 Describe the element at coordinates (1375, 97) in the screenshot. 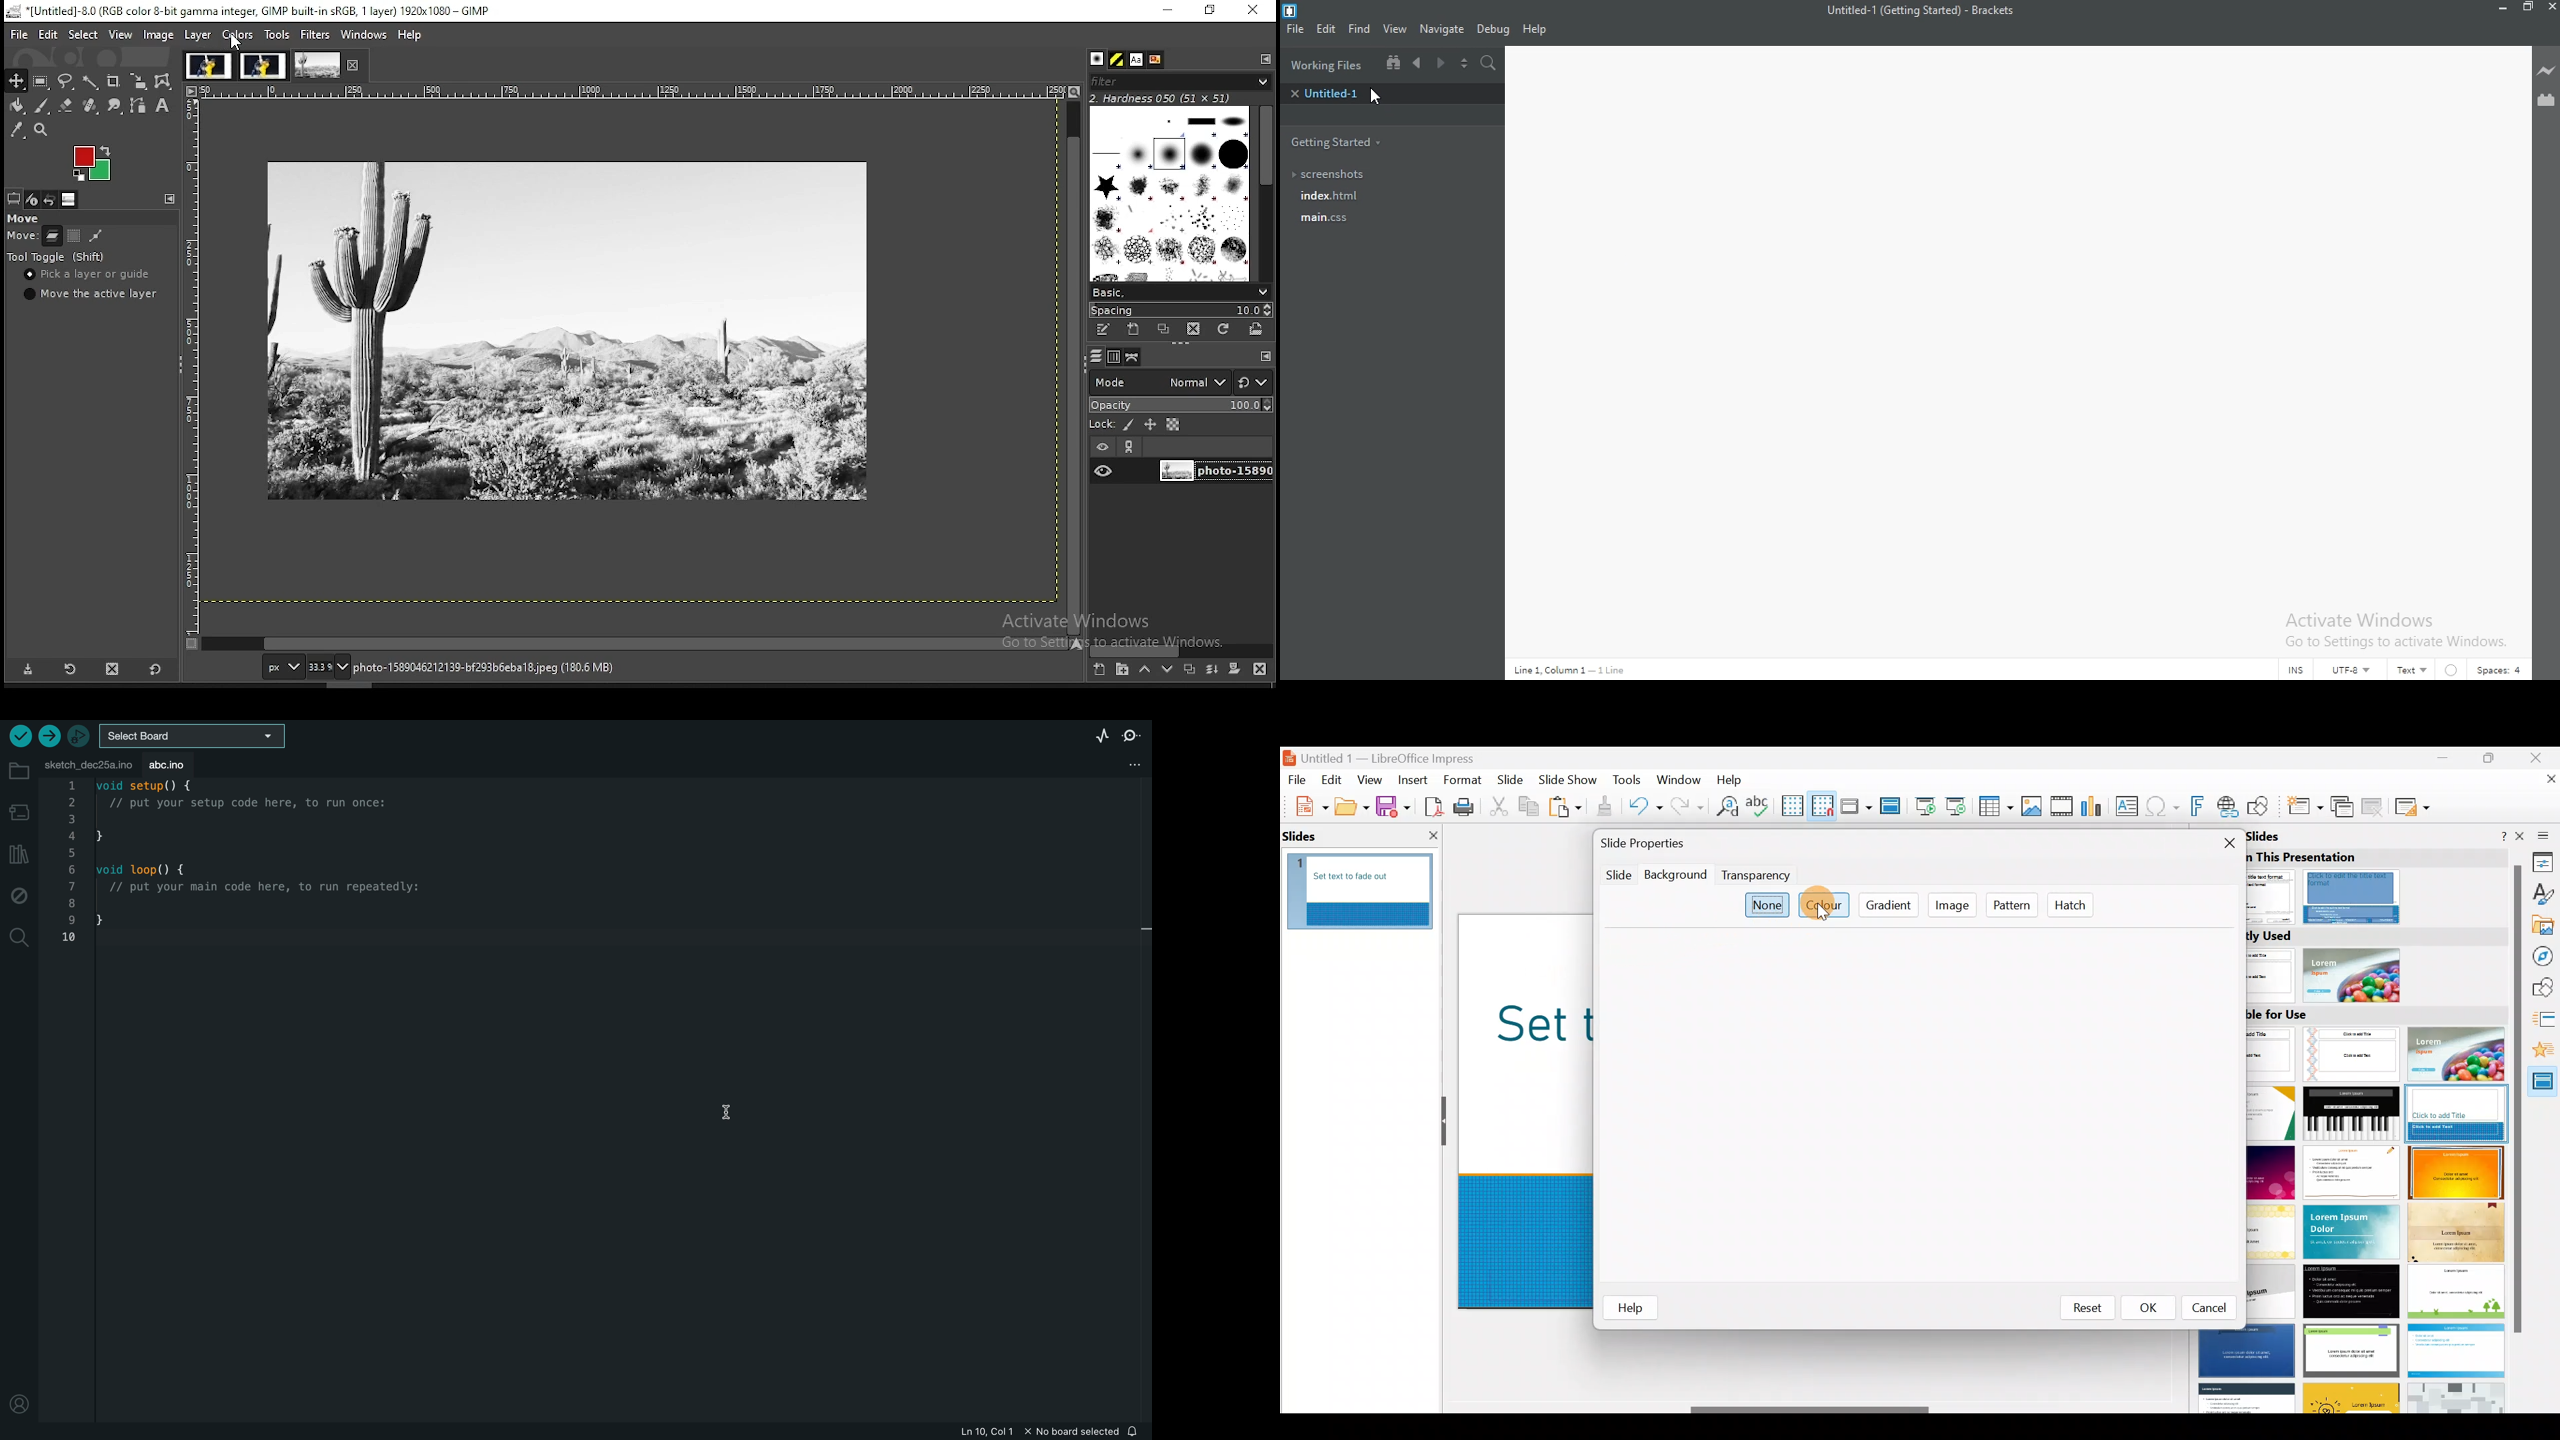

I see `Cursor` at that location.